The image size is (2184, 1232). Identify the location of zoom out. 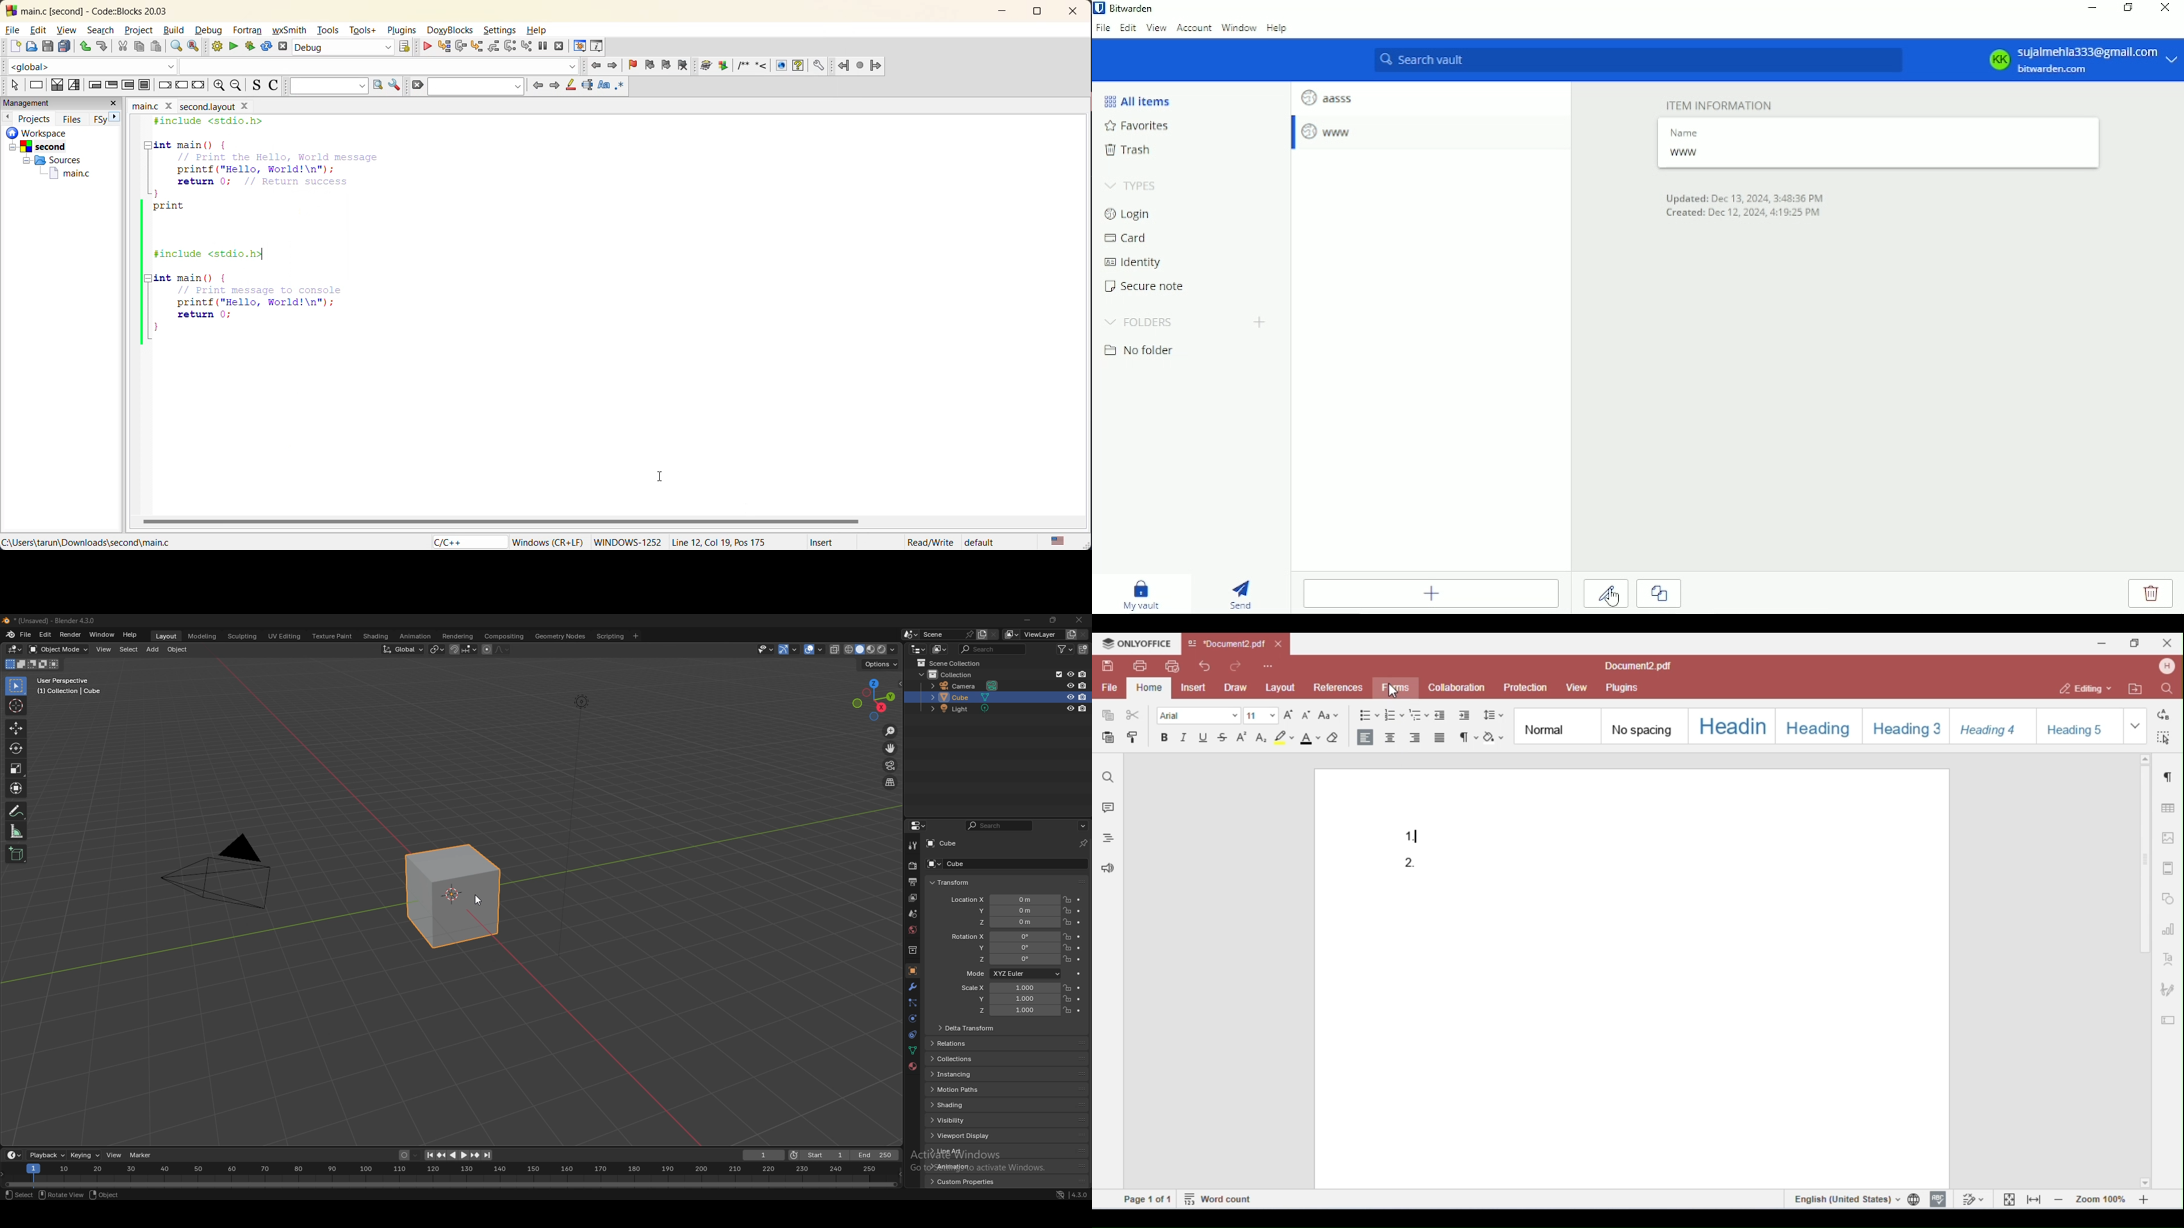
(239, 86).